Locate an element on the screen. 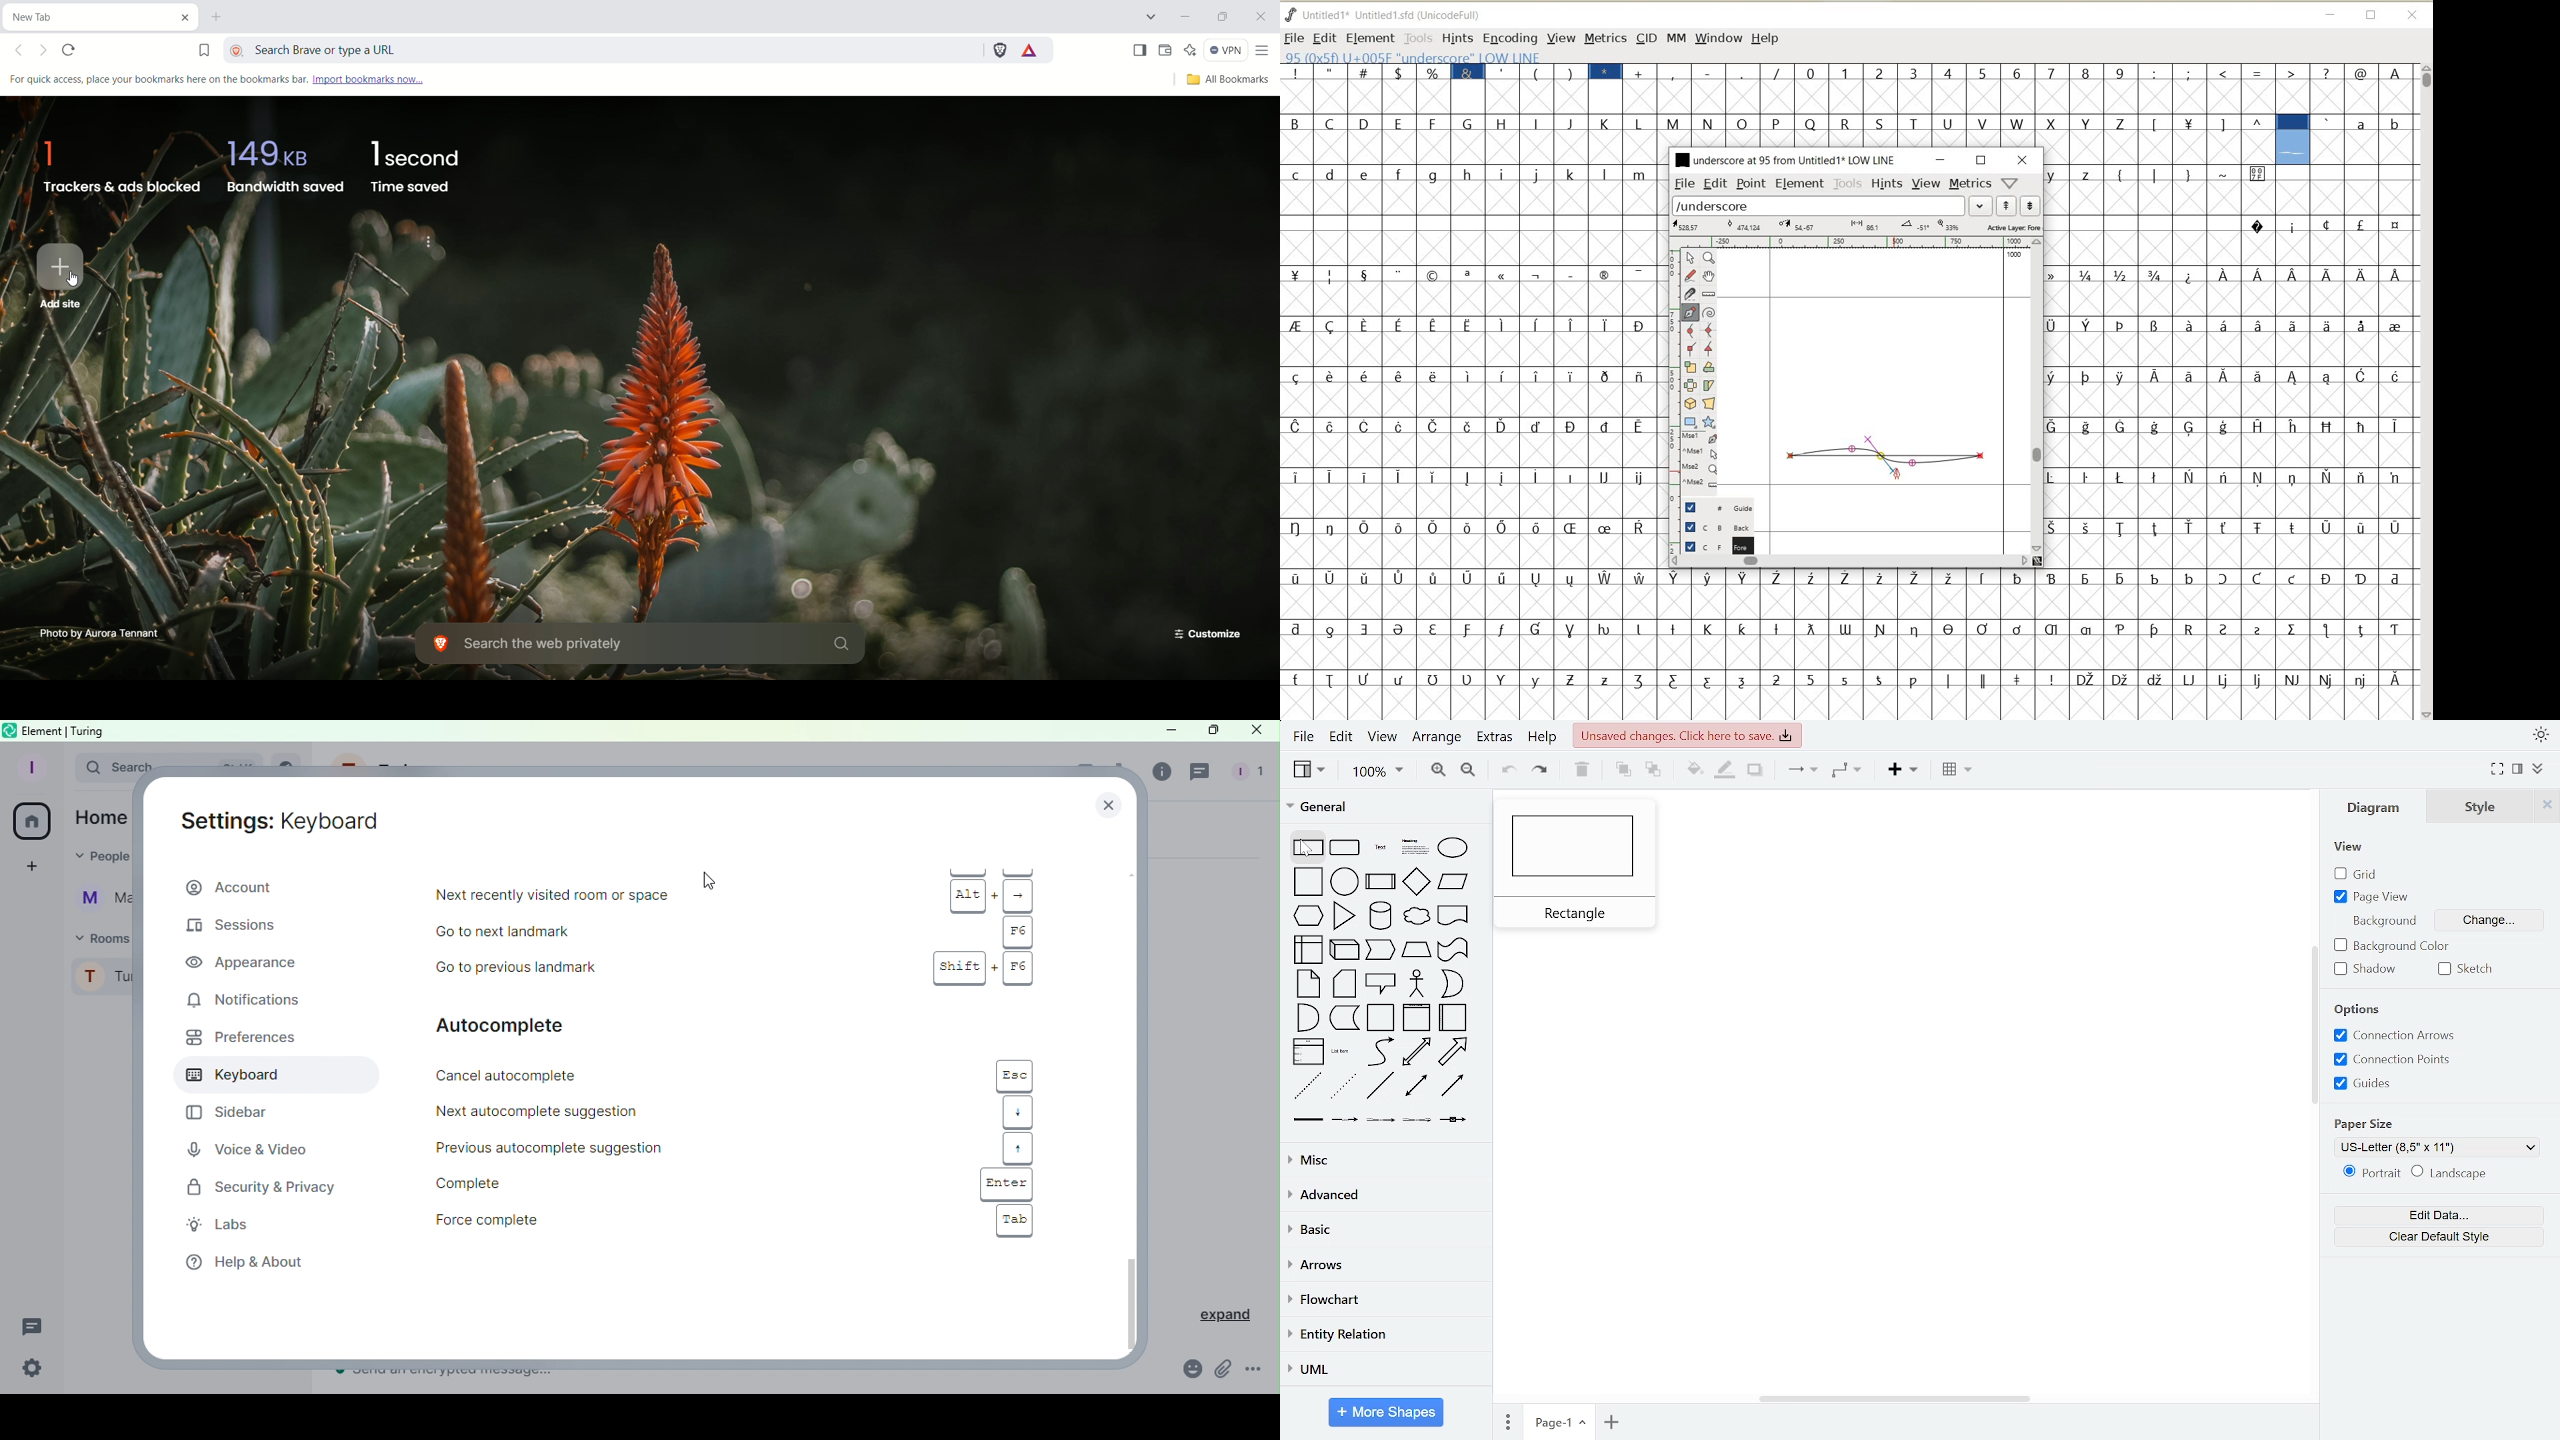 Image resolution: width=2576 pixels, height=1456 pixels. connection points is located at coordinates (2394, 1059).